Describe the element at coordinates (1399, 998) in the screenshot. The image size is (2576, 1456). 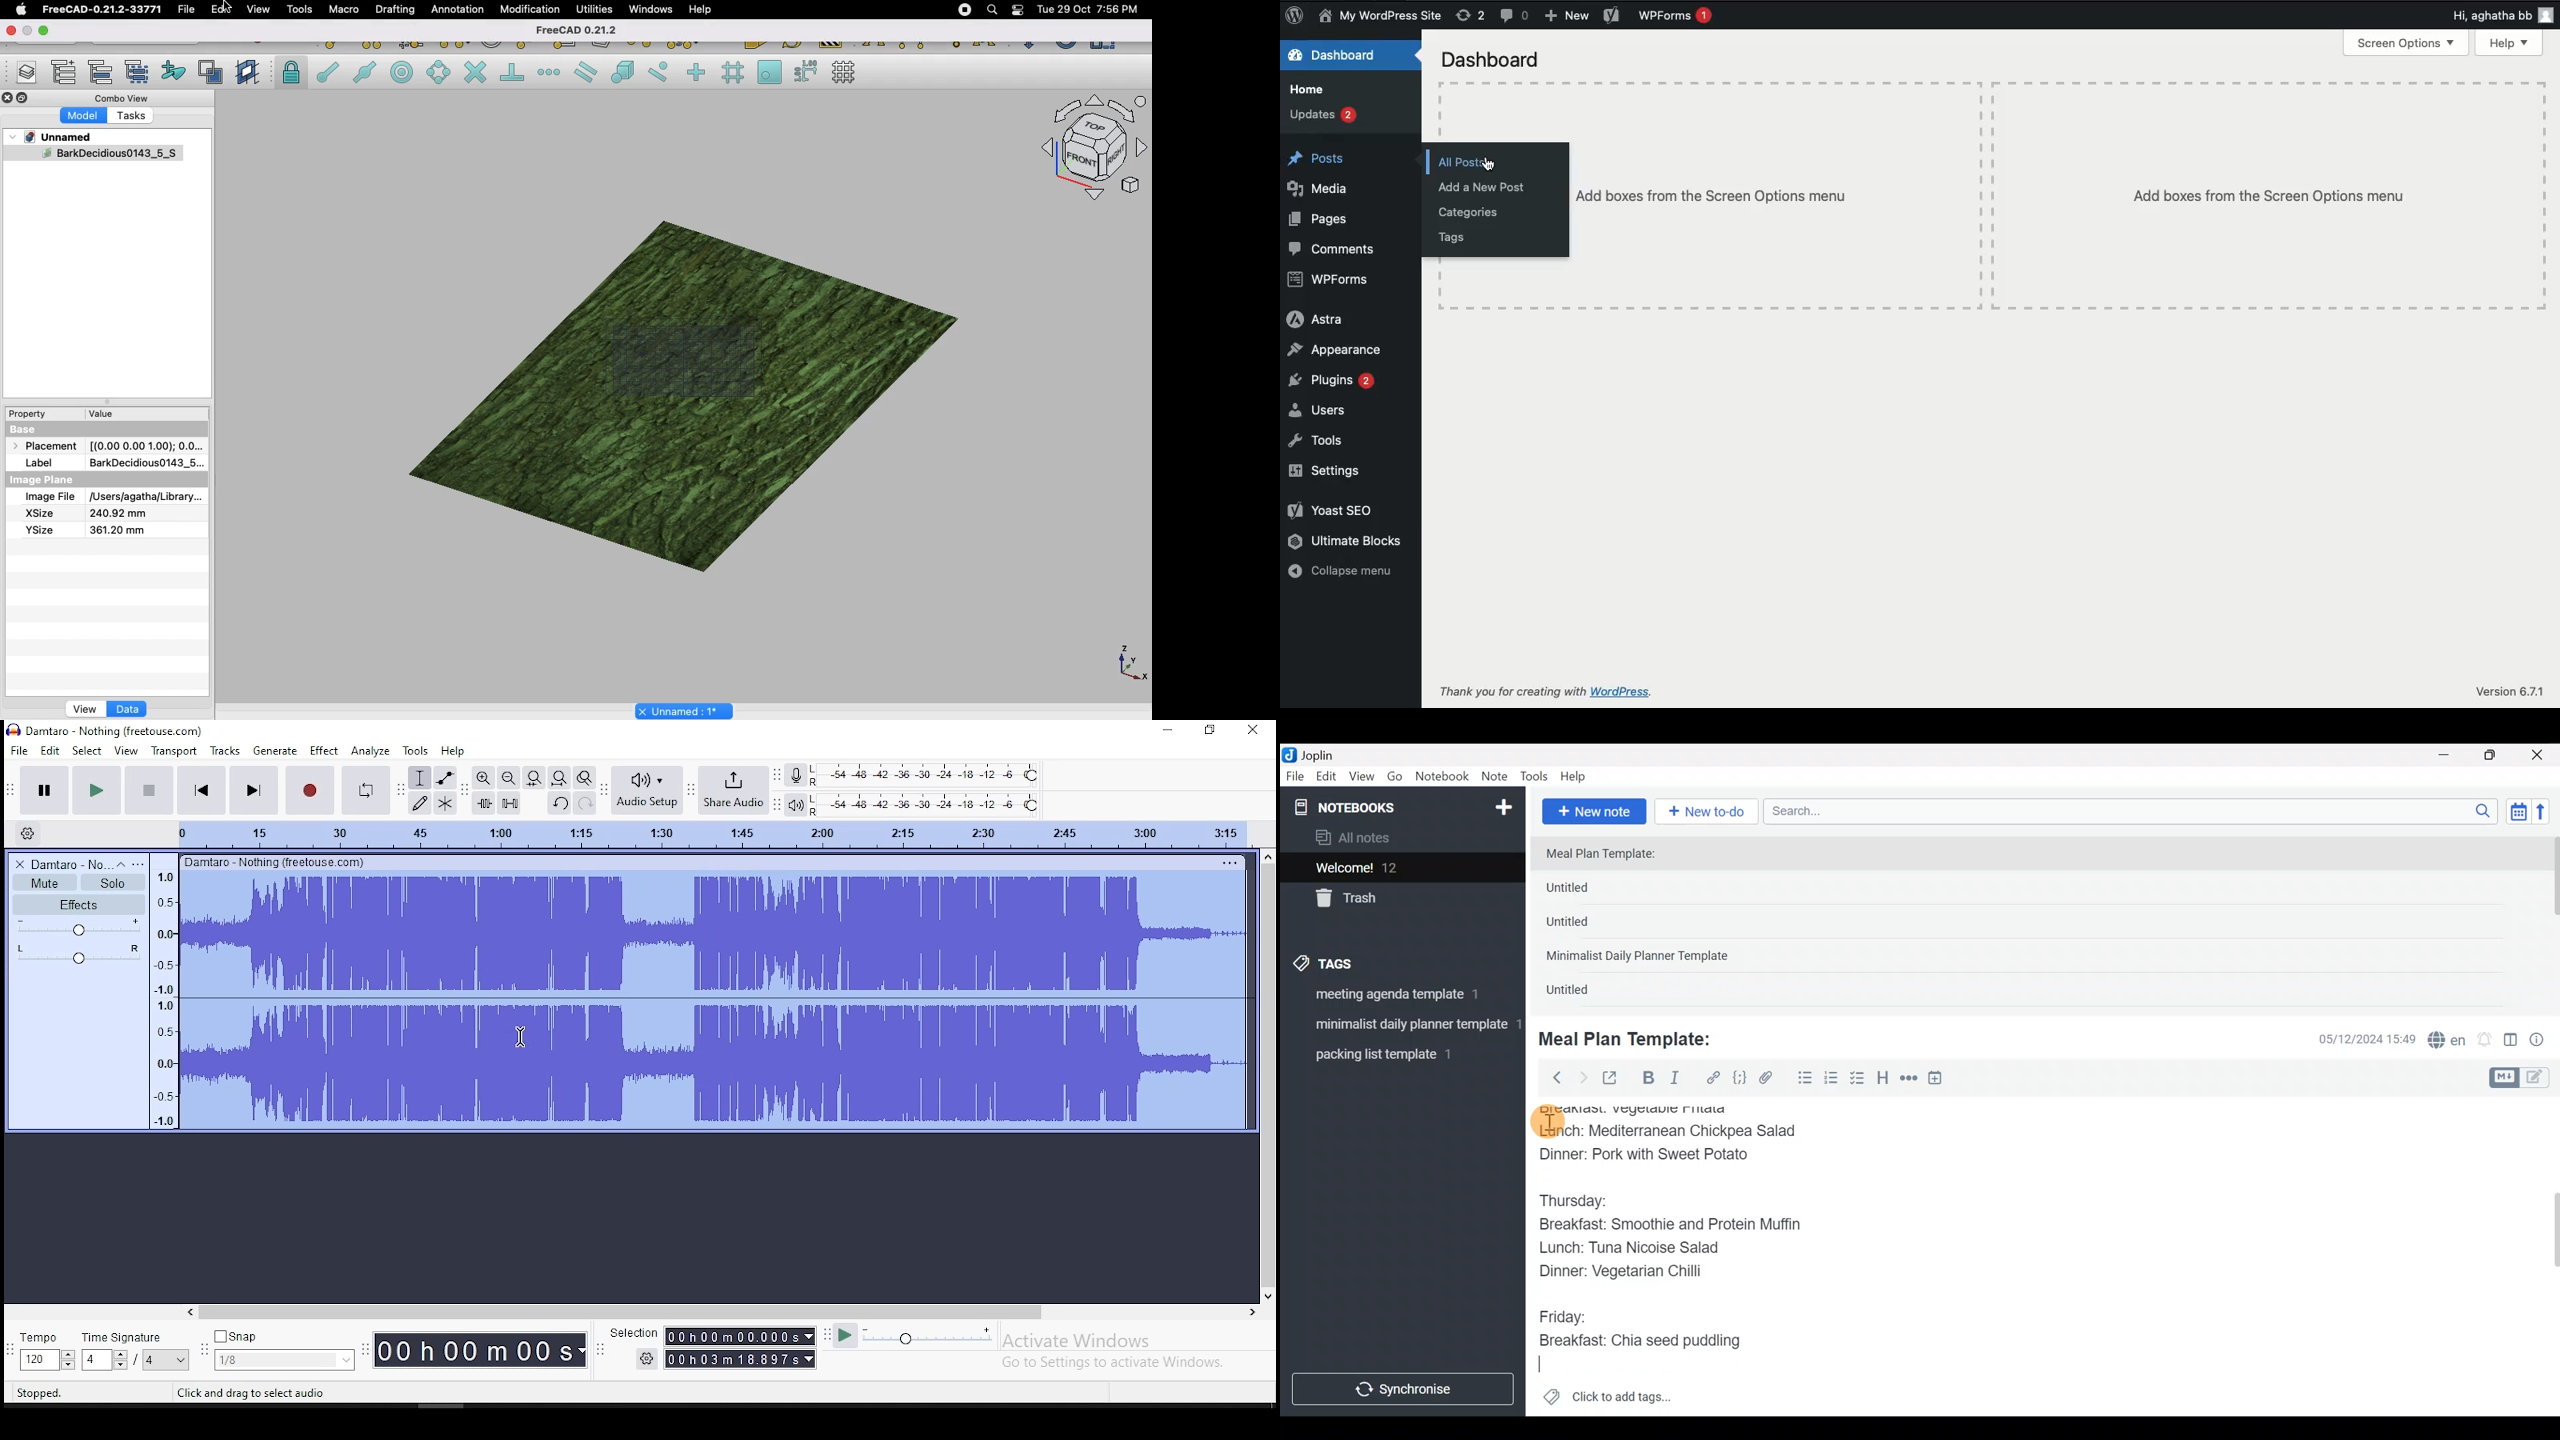
I see `Tag 1` at that location.